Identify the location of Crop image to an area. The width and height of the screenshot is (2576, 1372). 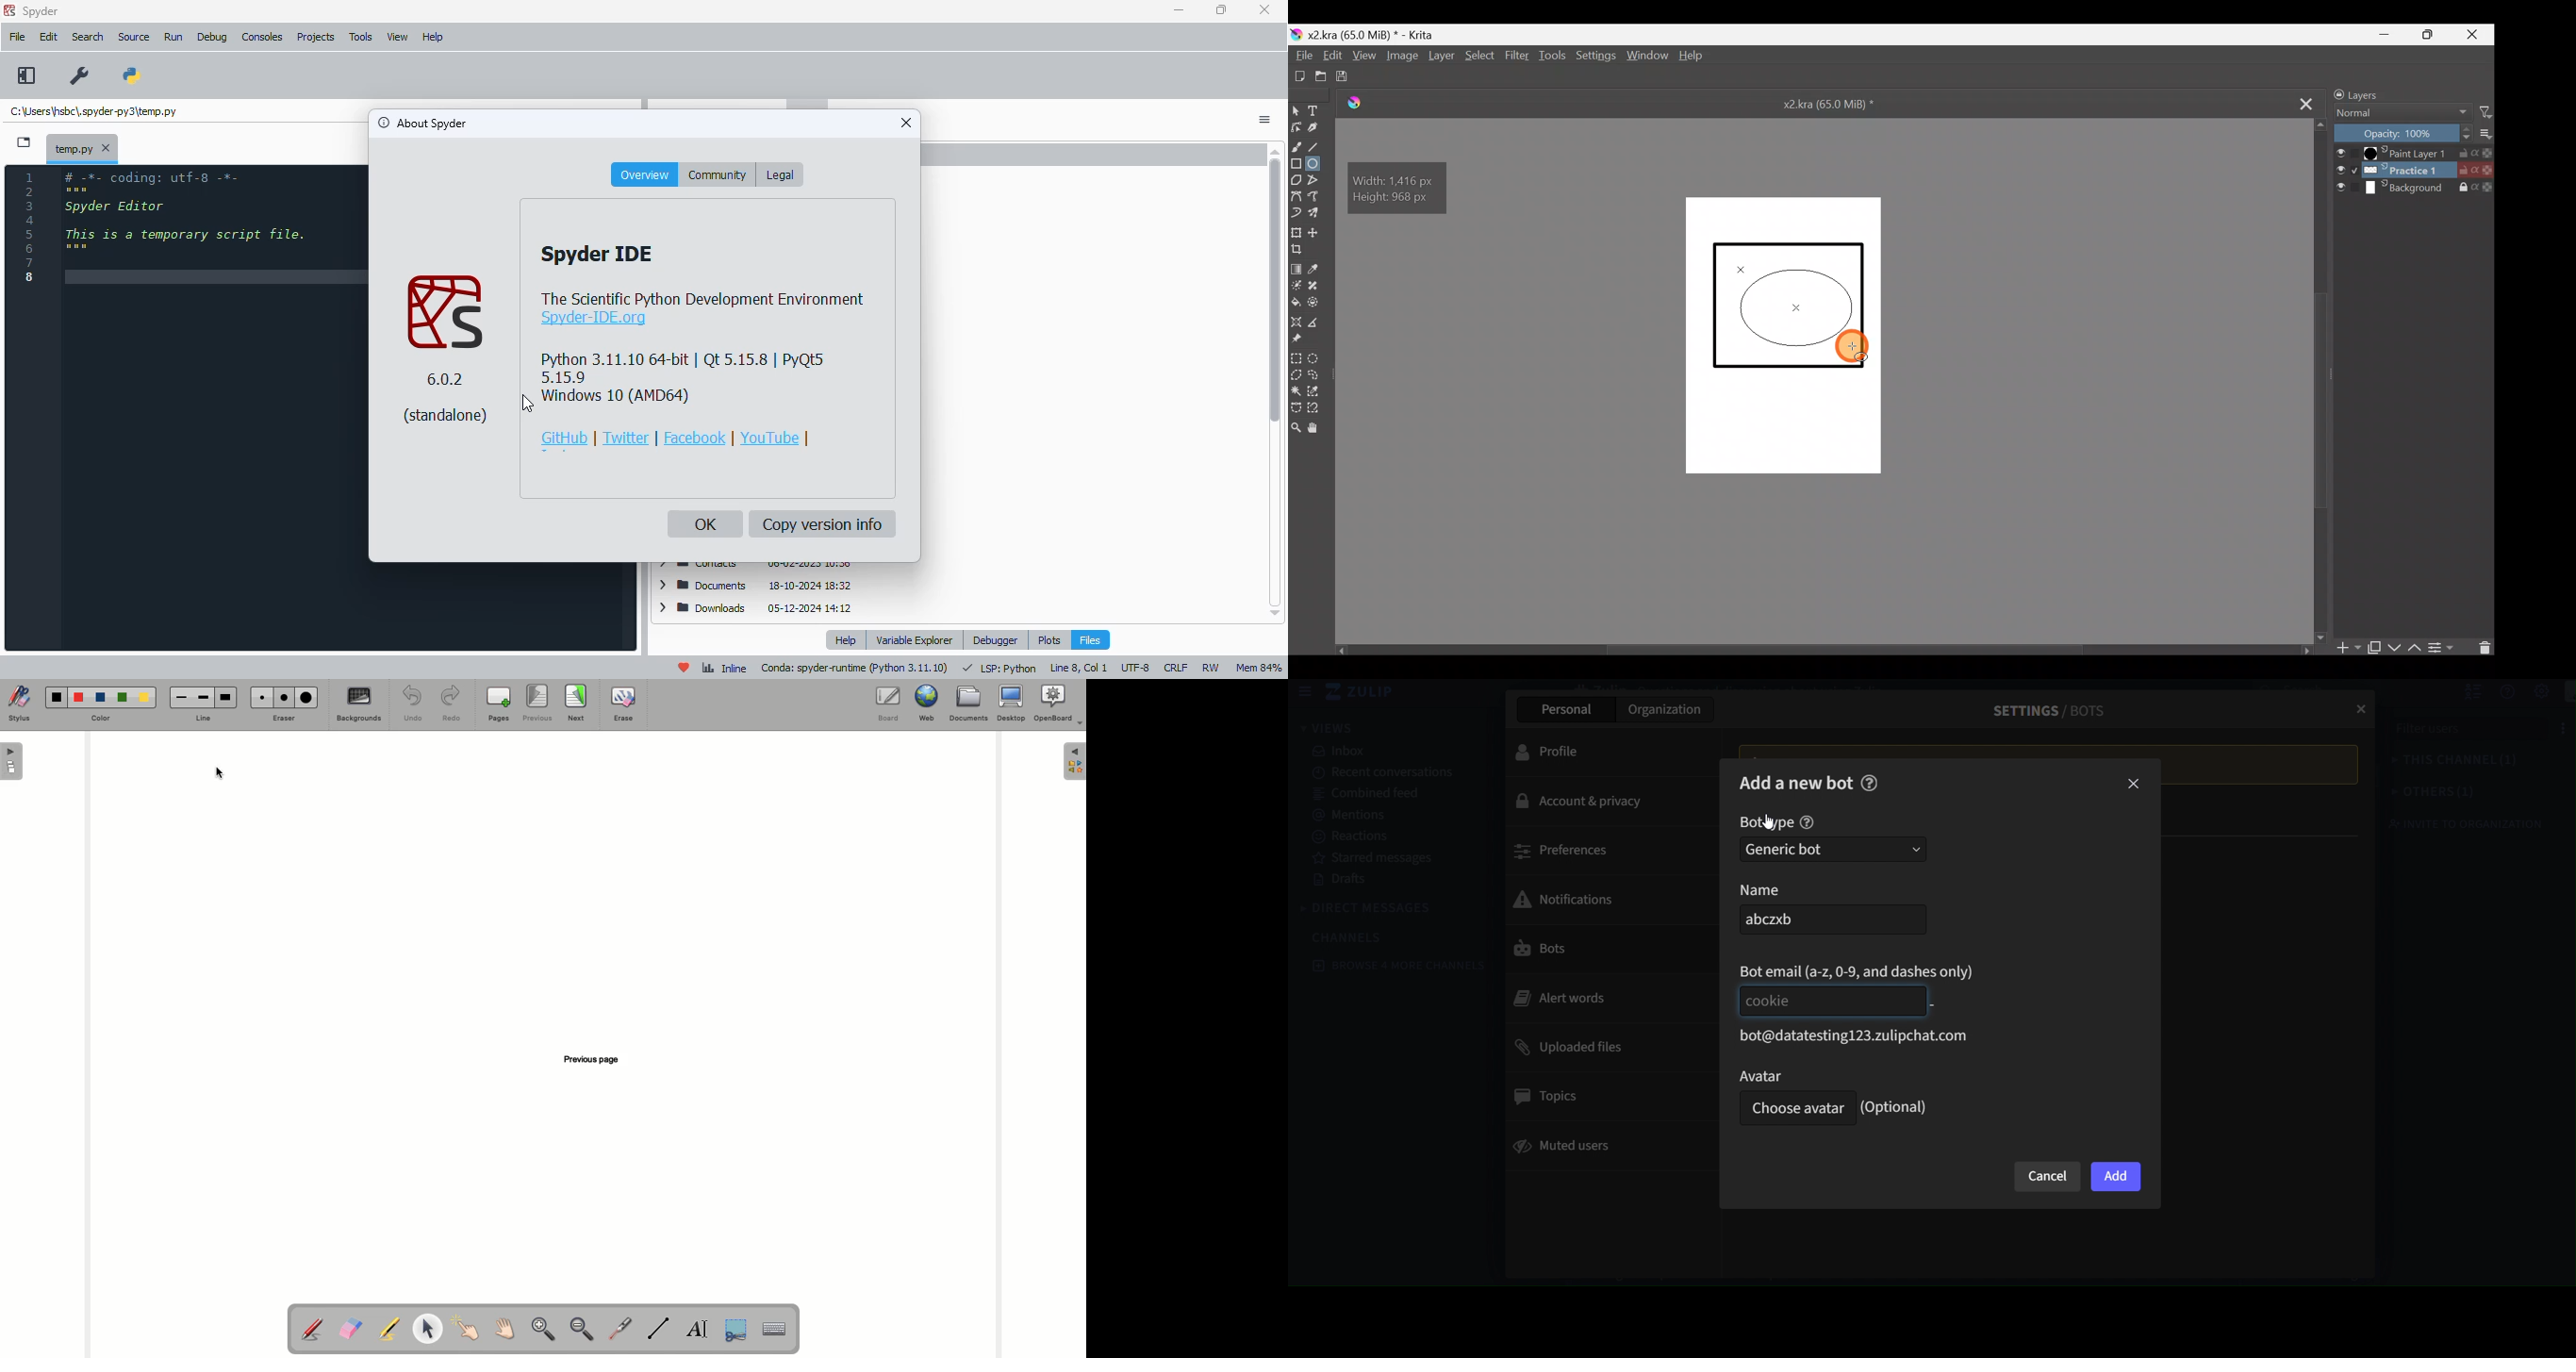
(1302, 251).